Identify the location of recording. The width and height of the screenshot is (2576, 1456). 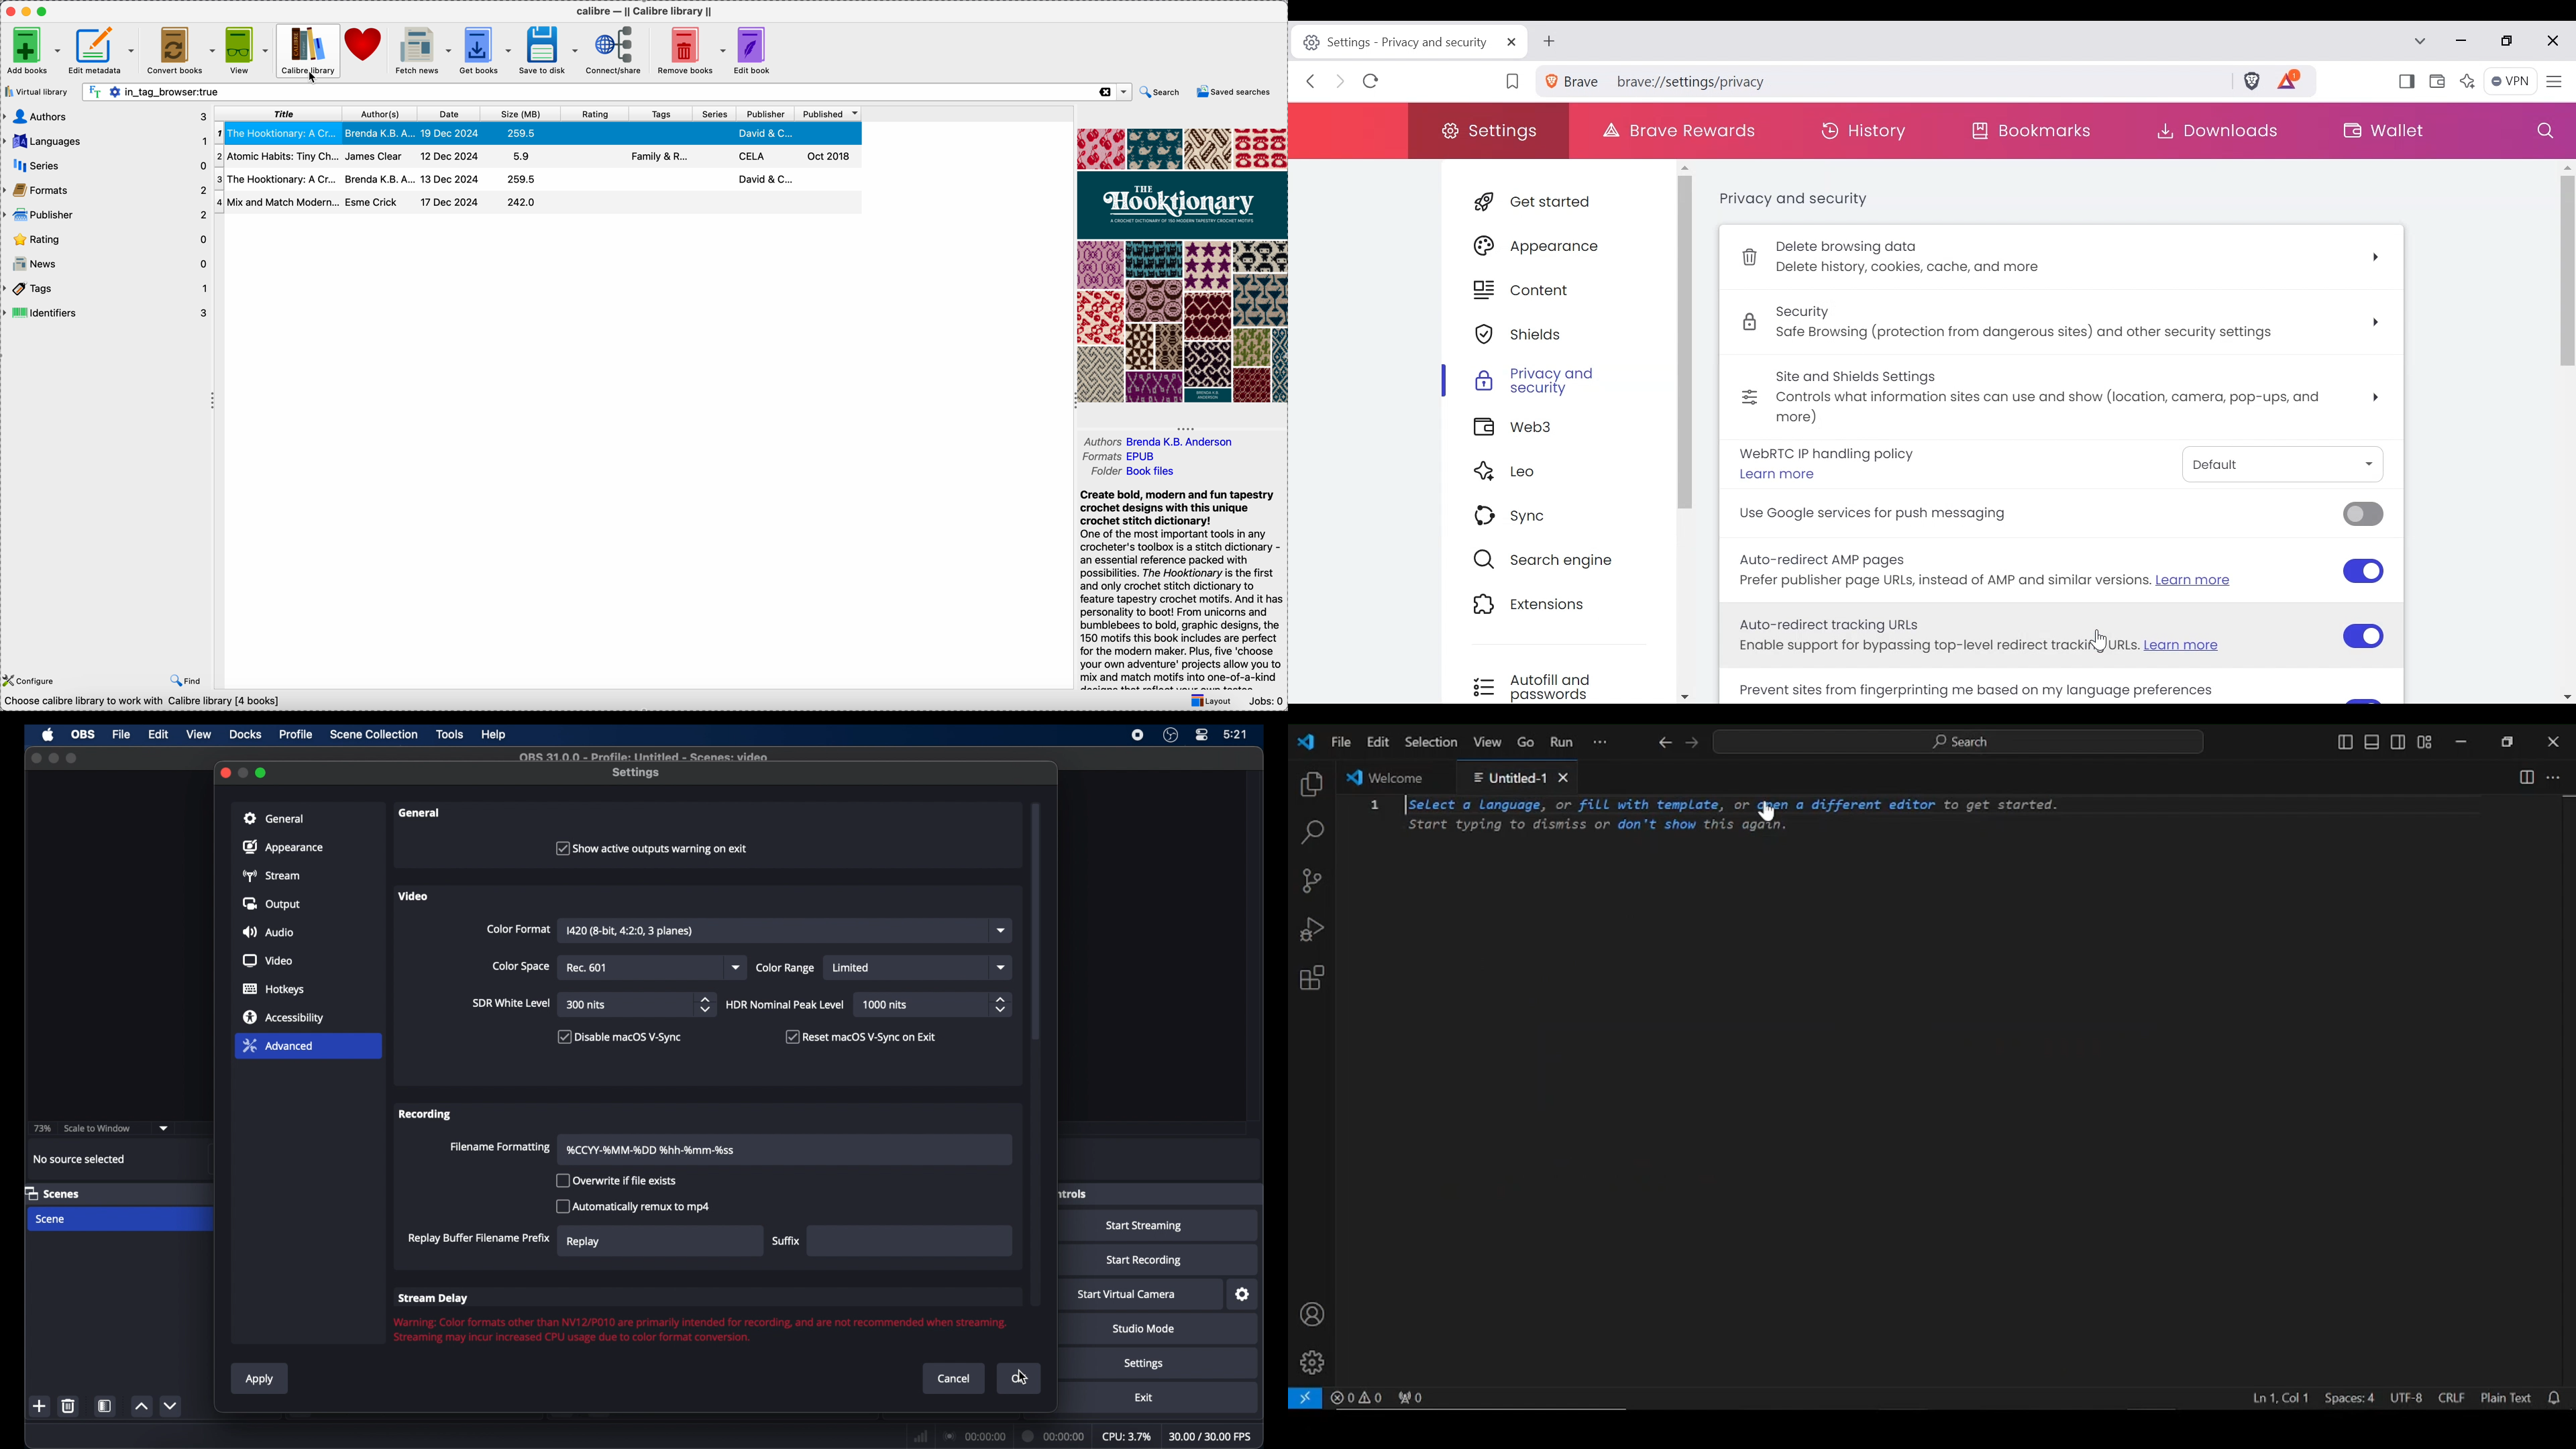
(426, 1114).